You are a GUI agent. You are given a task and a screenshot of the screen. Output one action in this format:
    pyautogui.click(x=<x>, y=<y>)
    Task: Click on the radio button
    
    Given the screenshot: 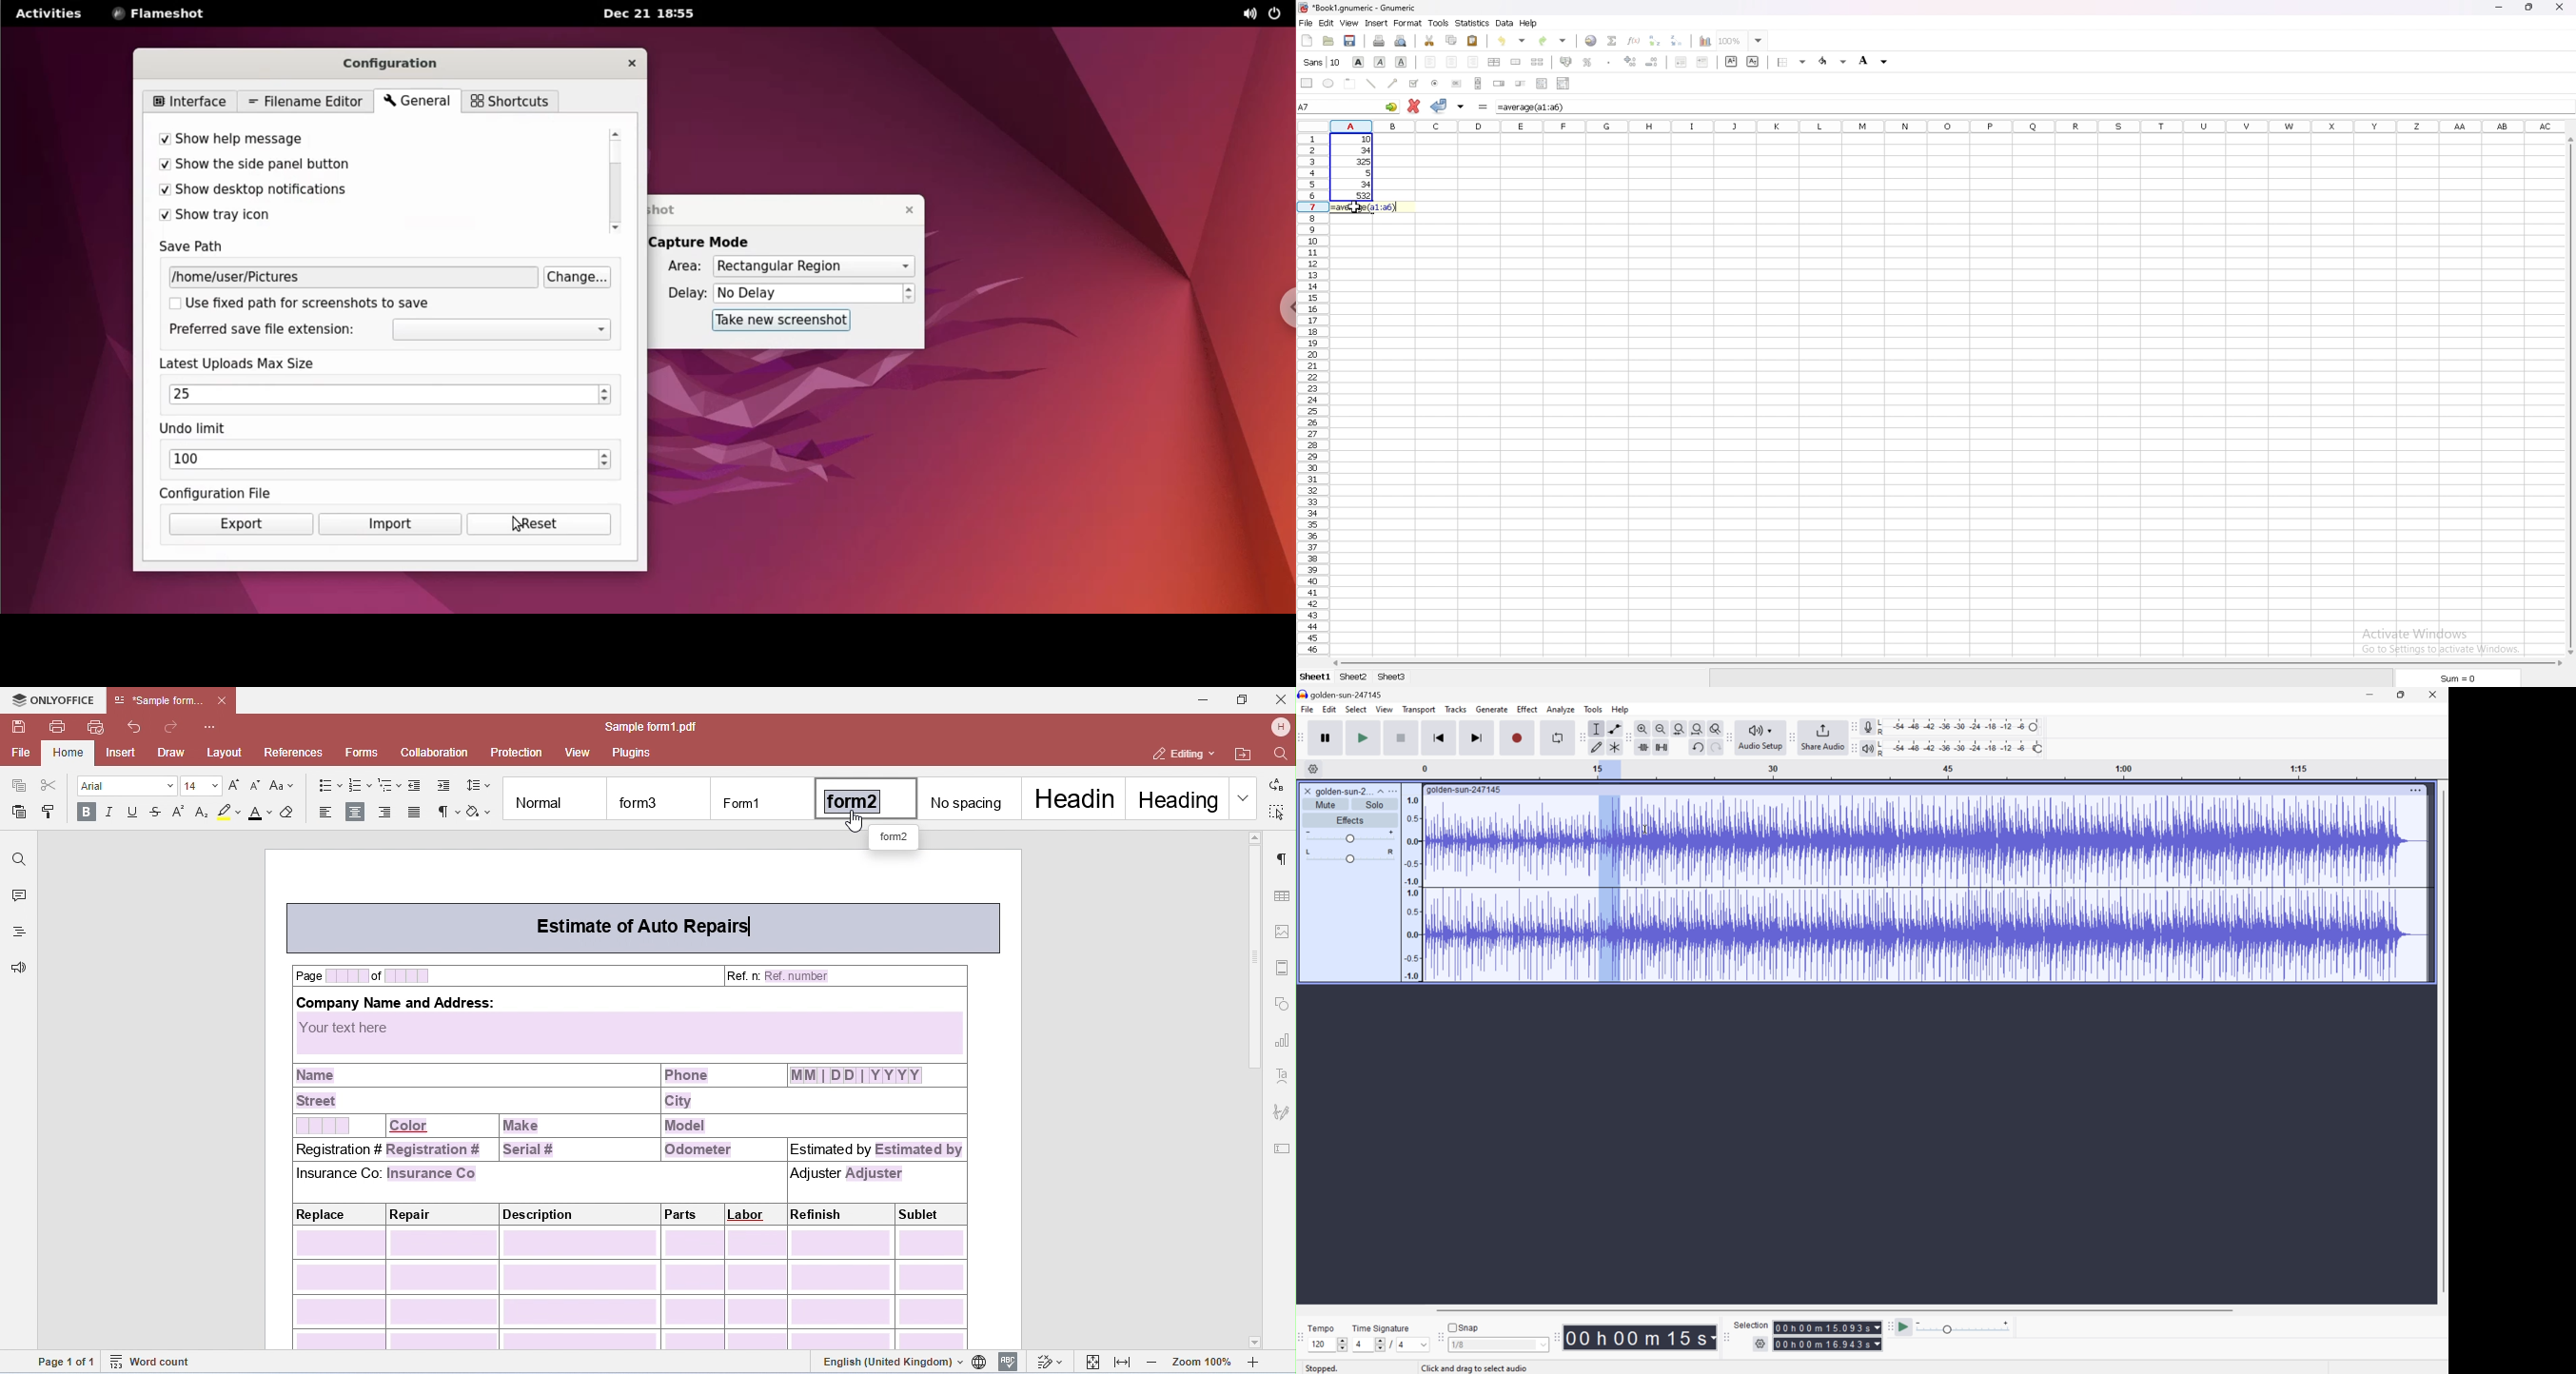 What is the action you would take?
    pyautogui.click(x=1436, y=83)
    